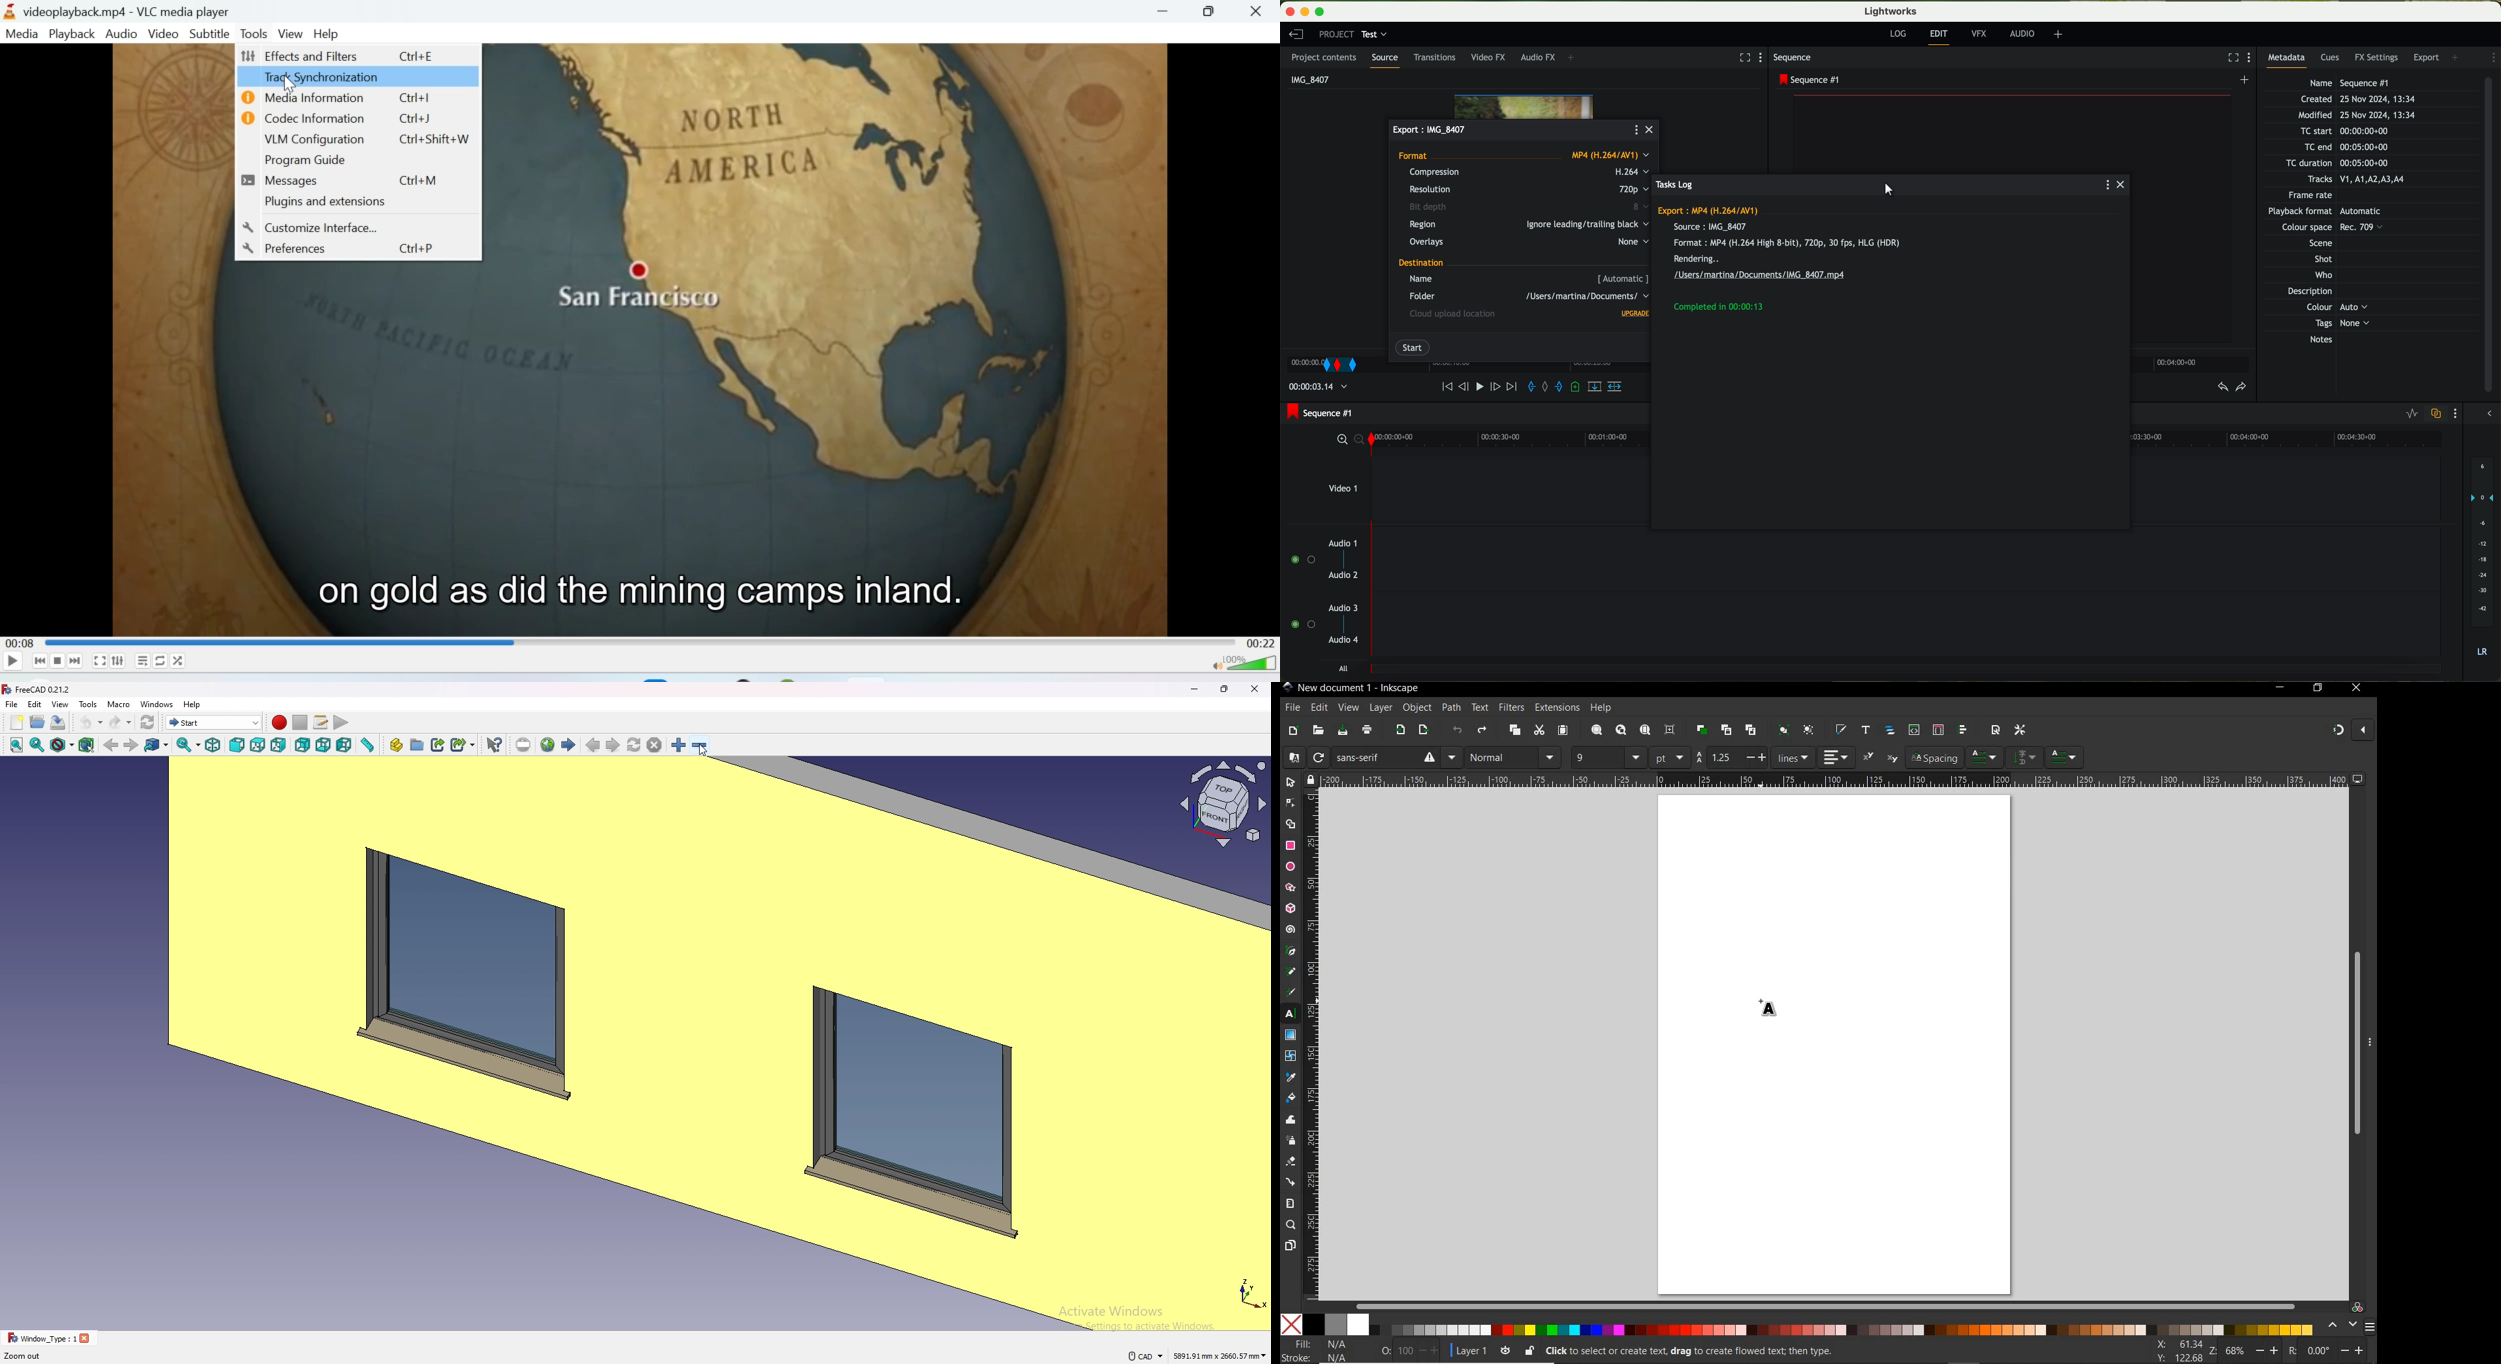  Describe the element at coordinates (16, 745) in the screenshot. I see `fit all` at that location.